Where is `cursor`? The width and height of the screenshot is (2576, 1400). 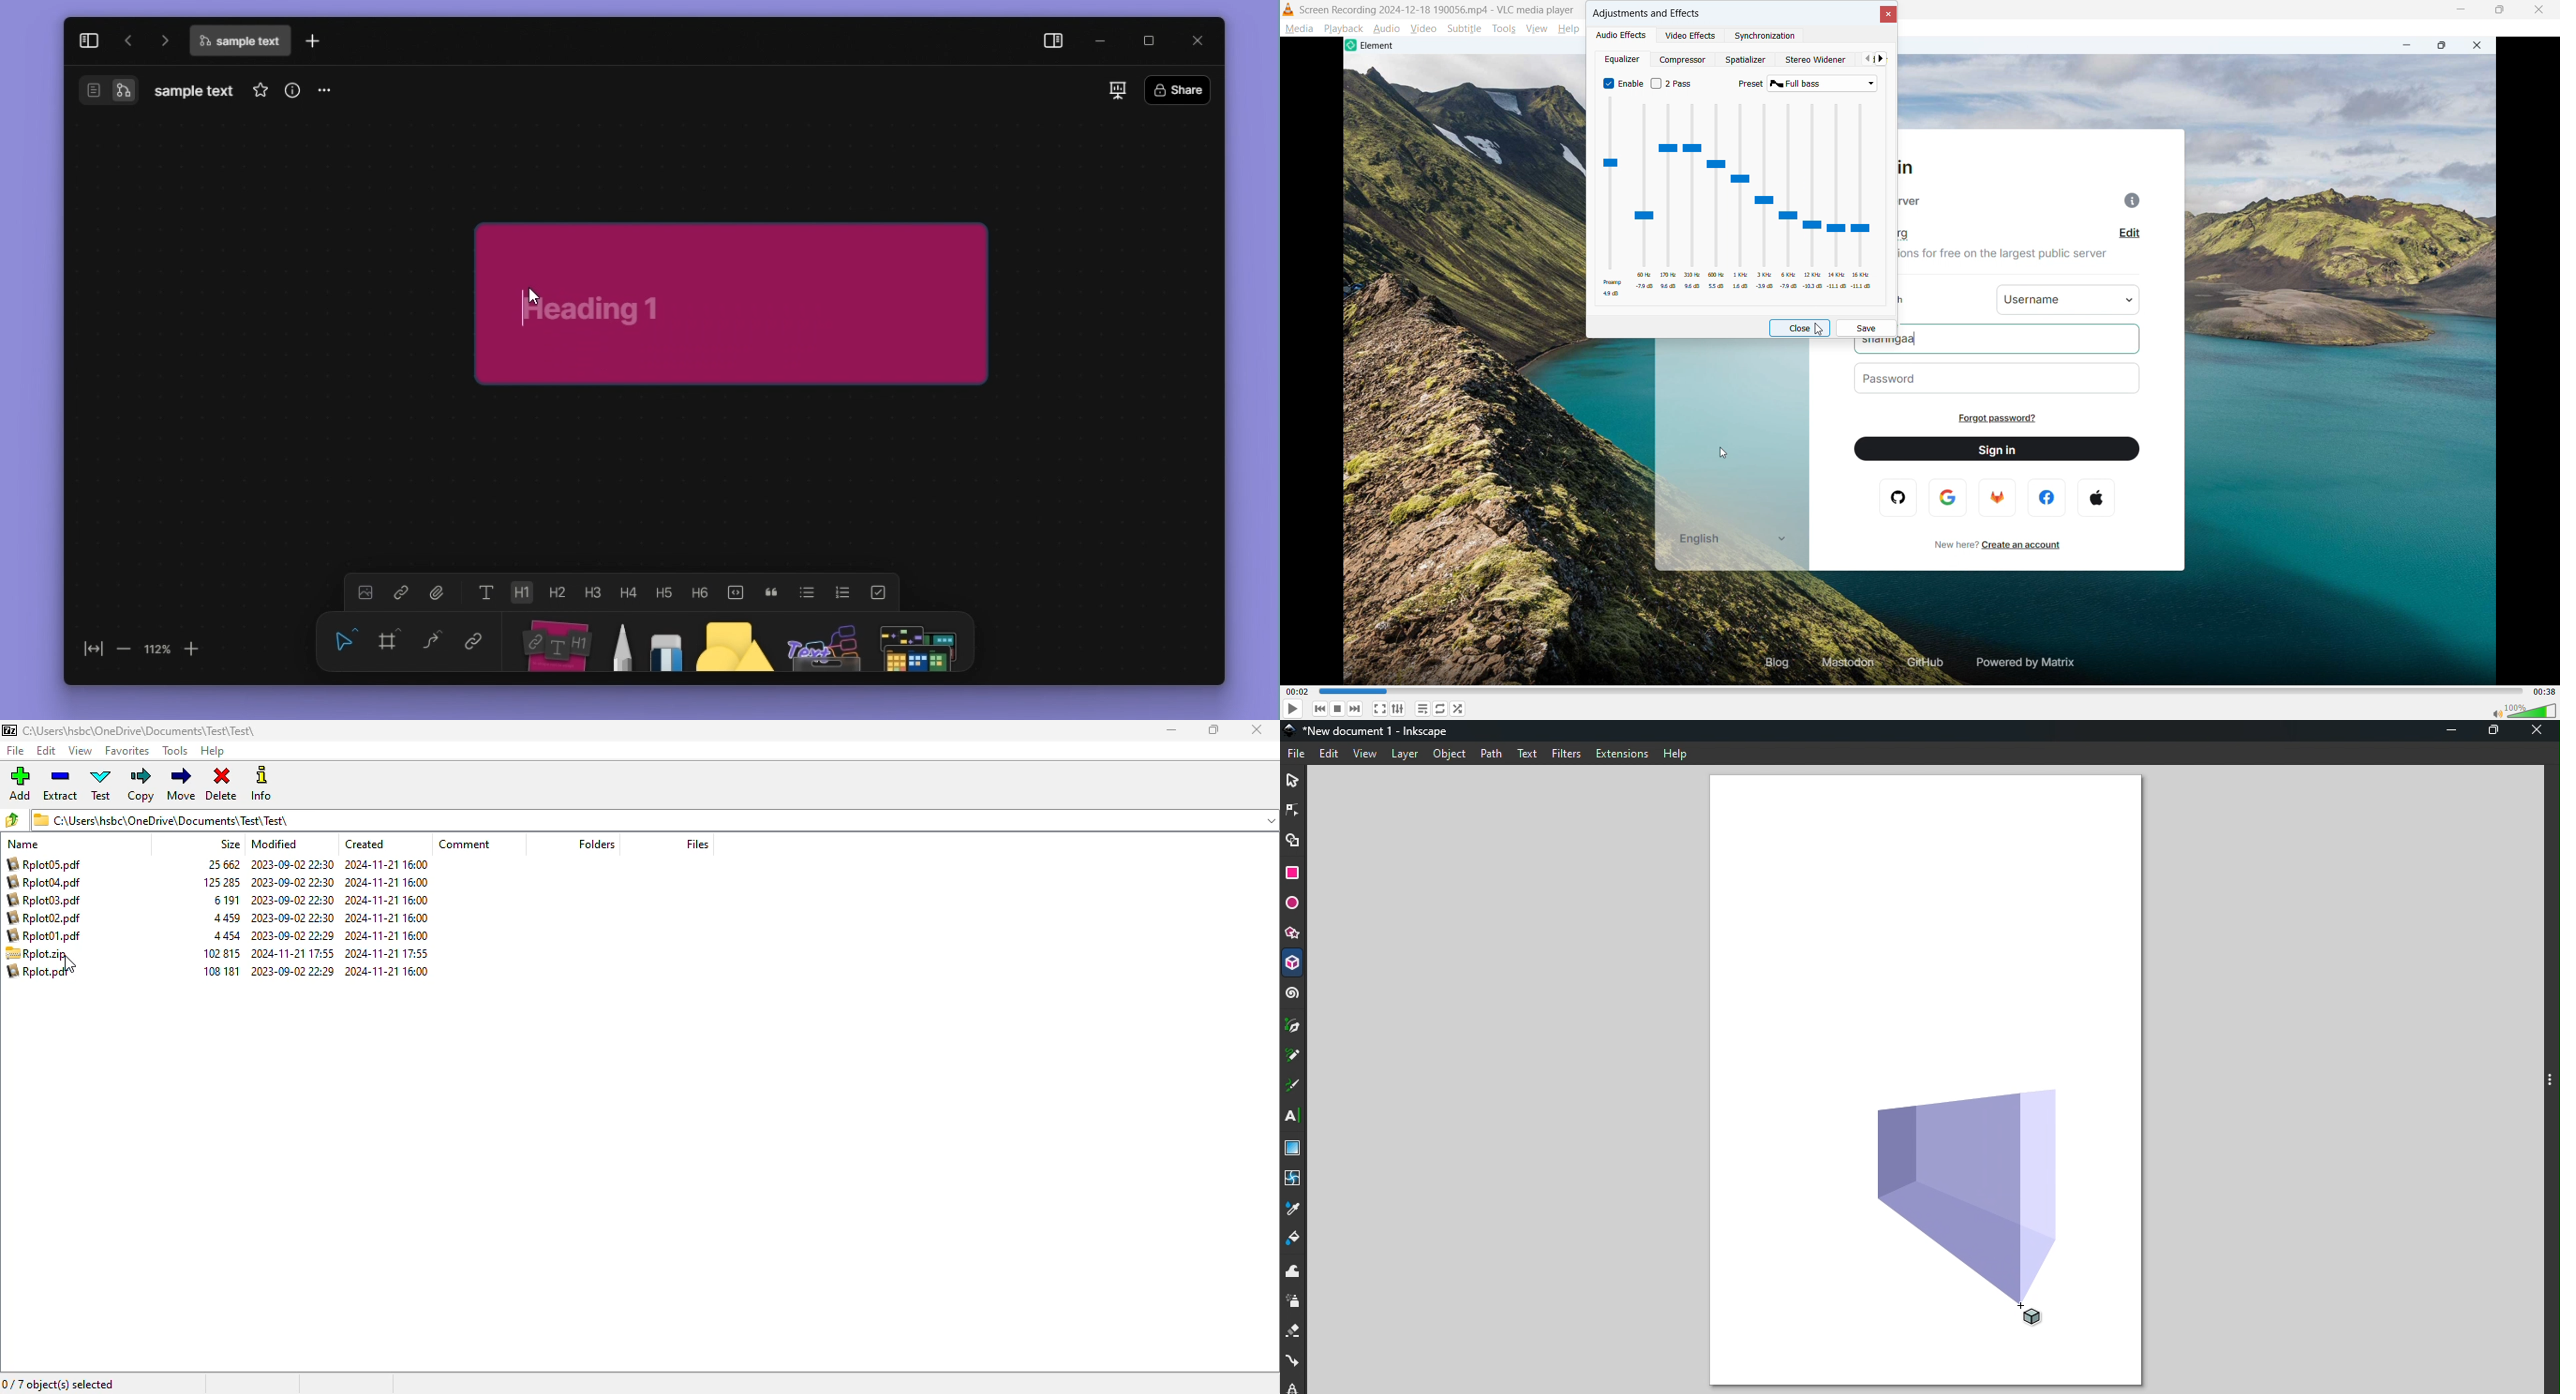
cursor is located at coordinates (535, 296).